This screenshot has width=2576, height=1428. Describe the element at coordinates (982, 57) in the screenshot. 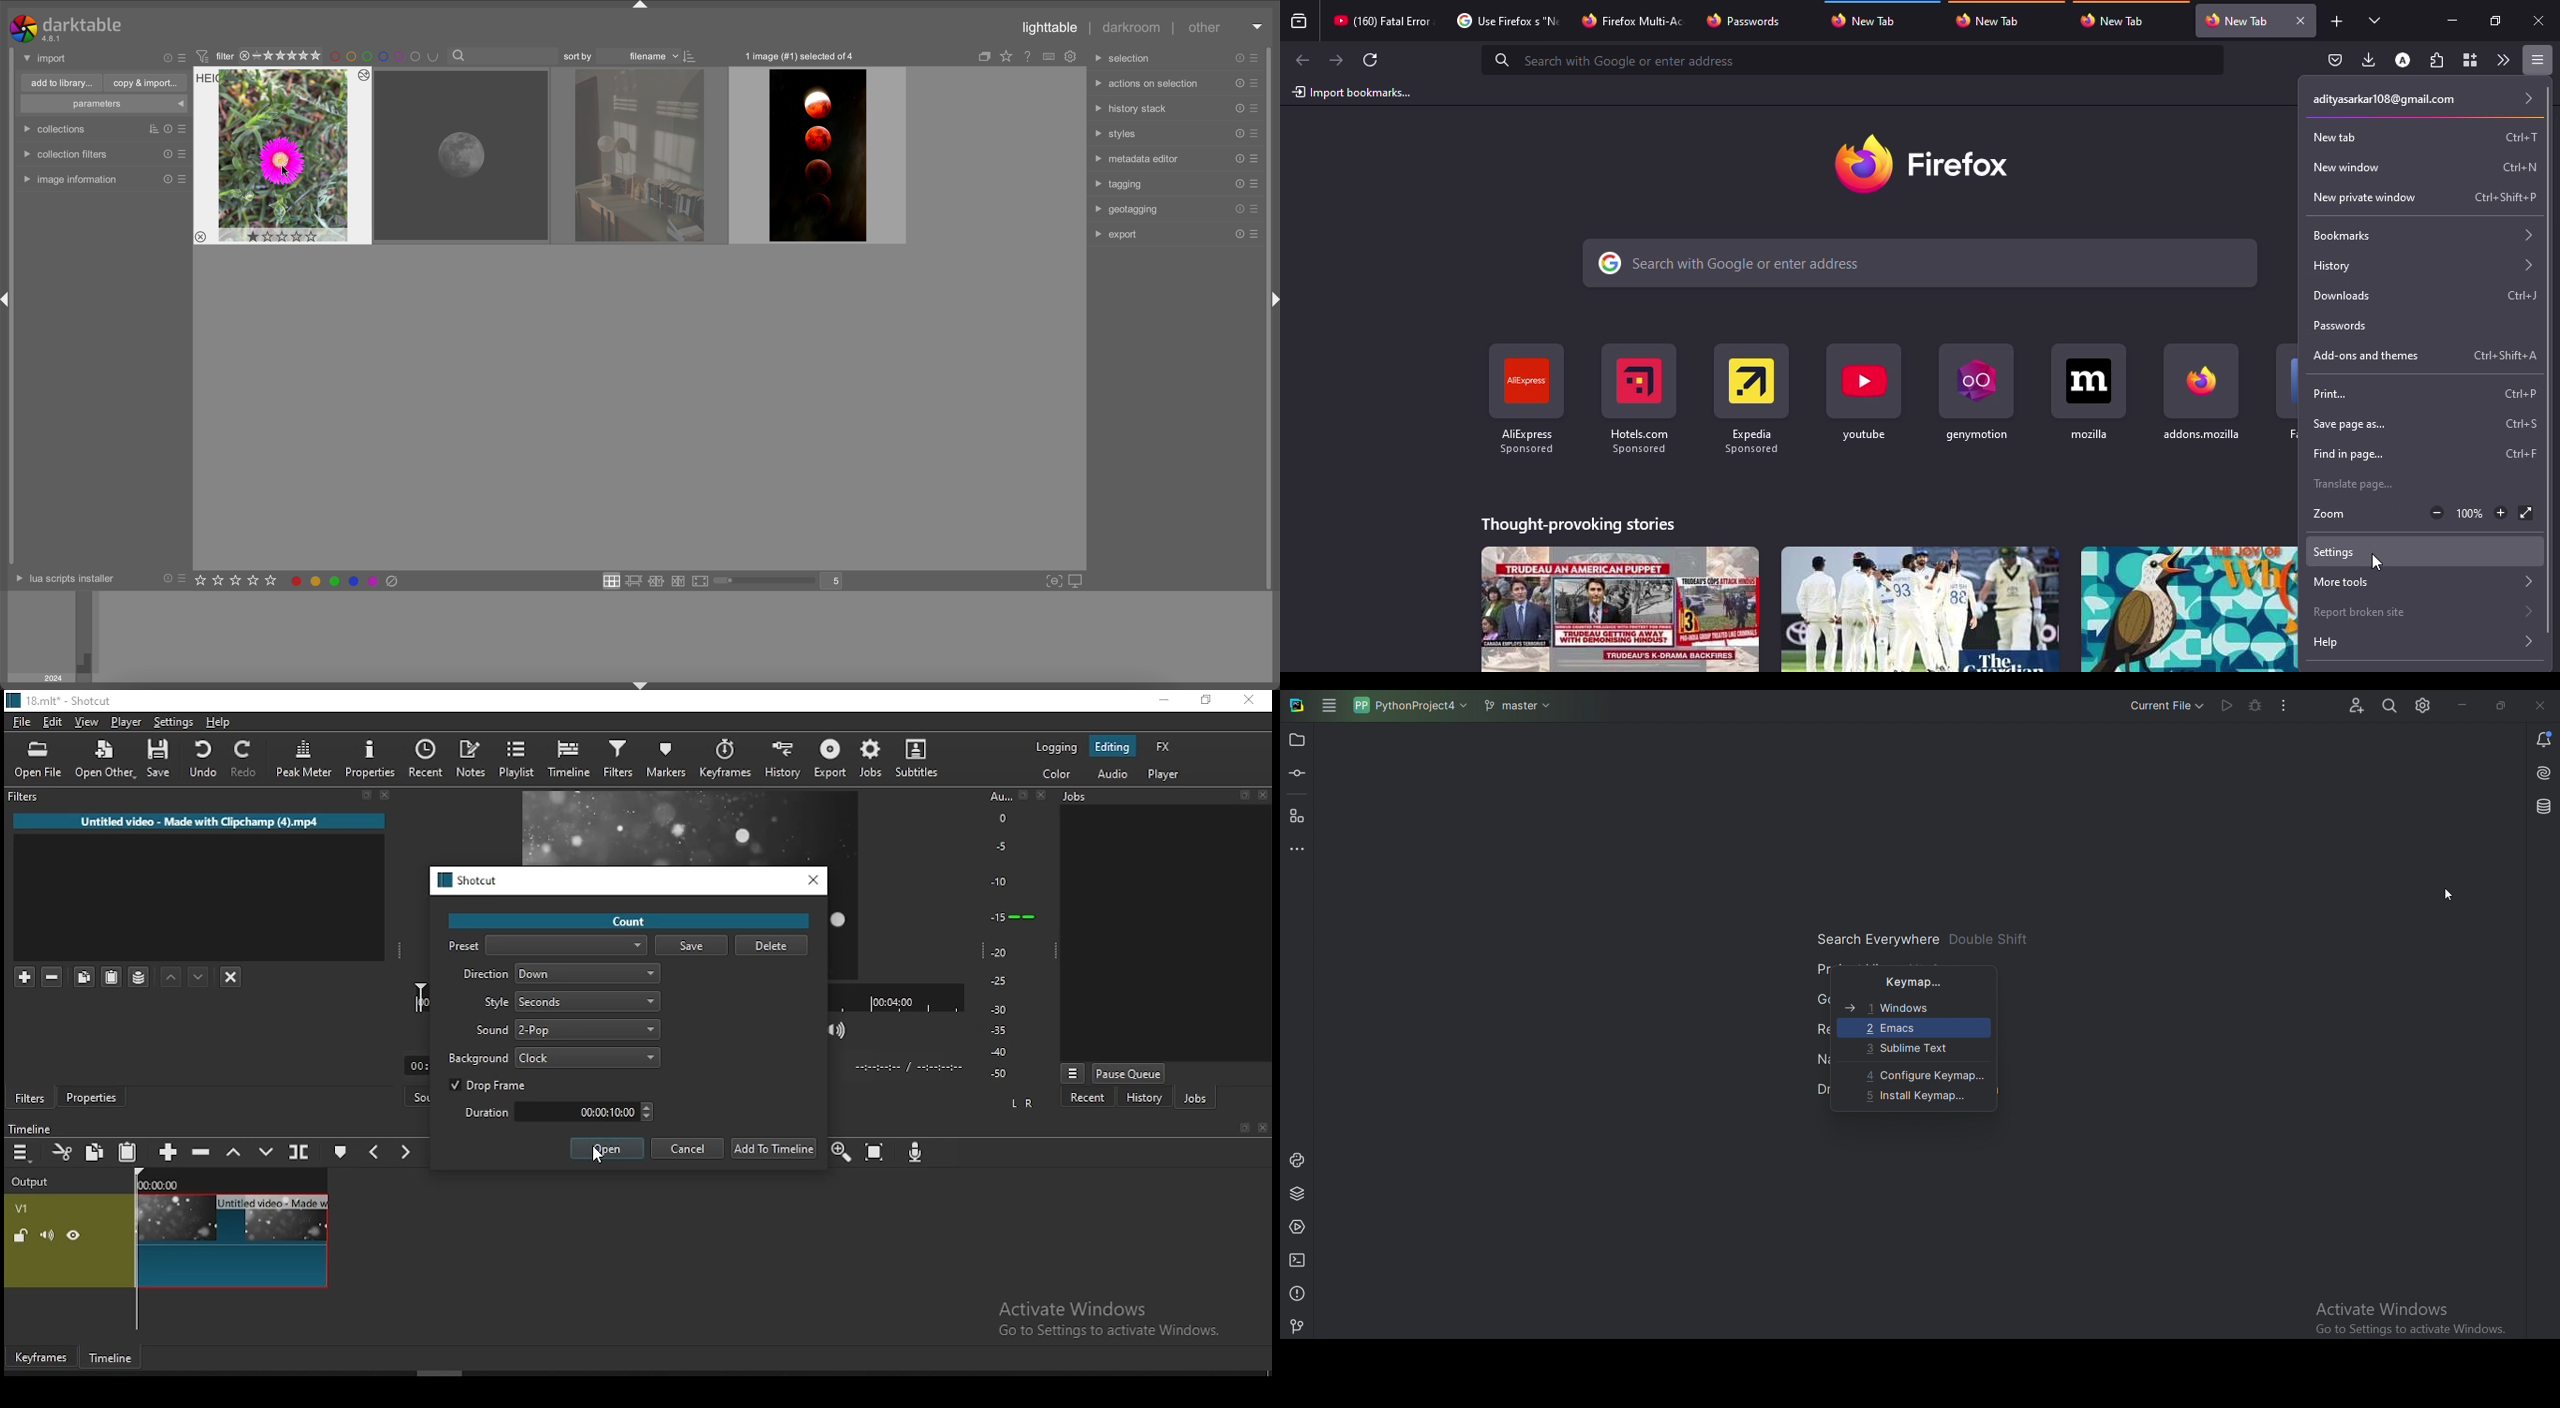

I see `collapse grouped images` at that location.